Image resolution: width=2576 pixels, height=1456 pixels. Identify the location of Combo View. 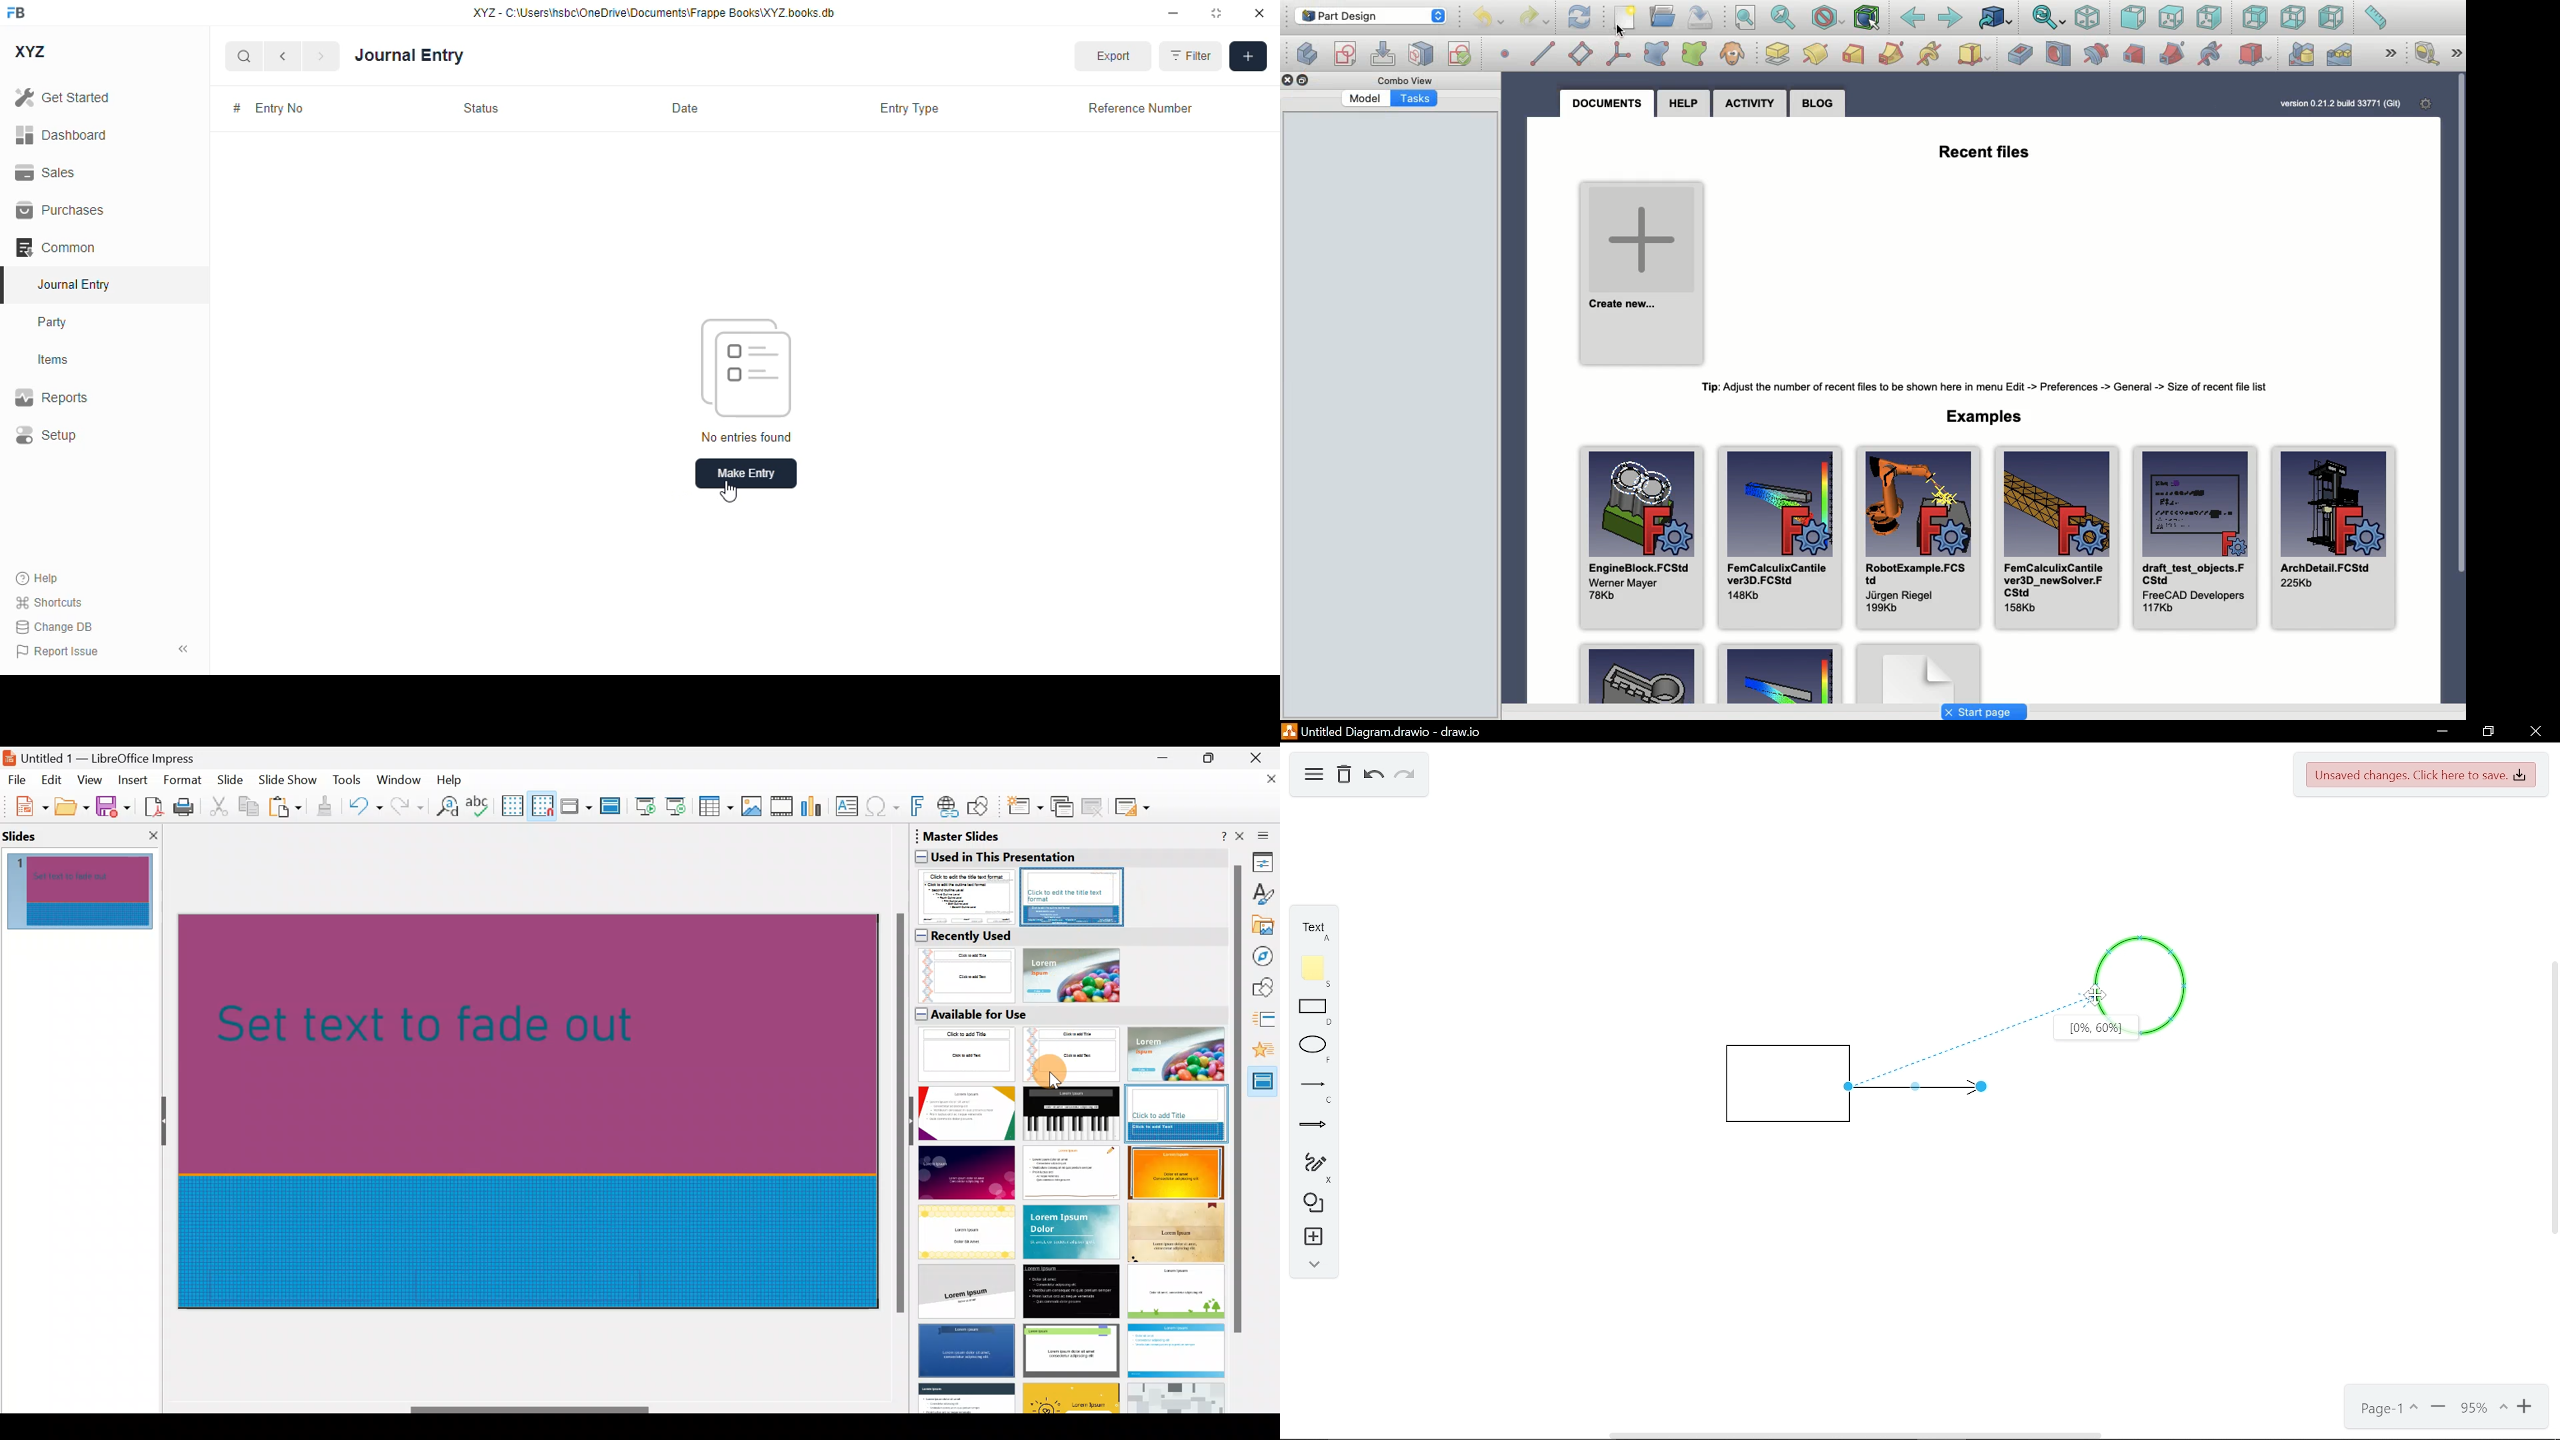
(1405, 81).